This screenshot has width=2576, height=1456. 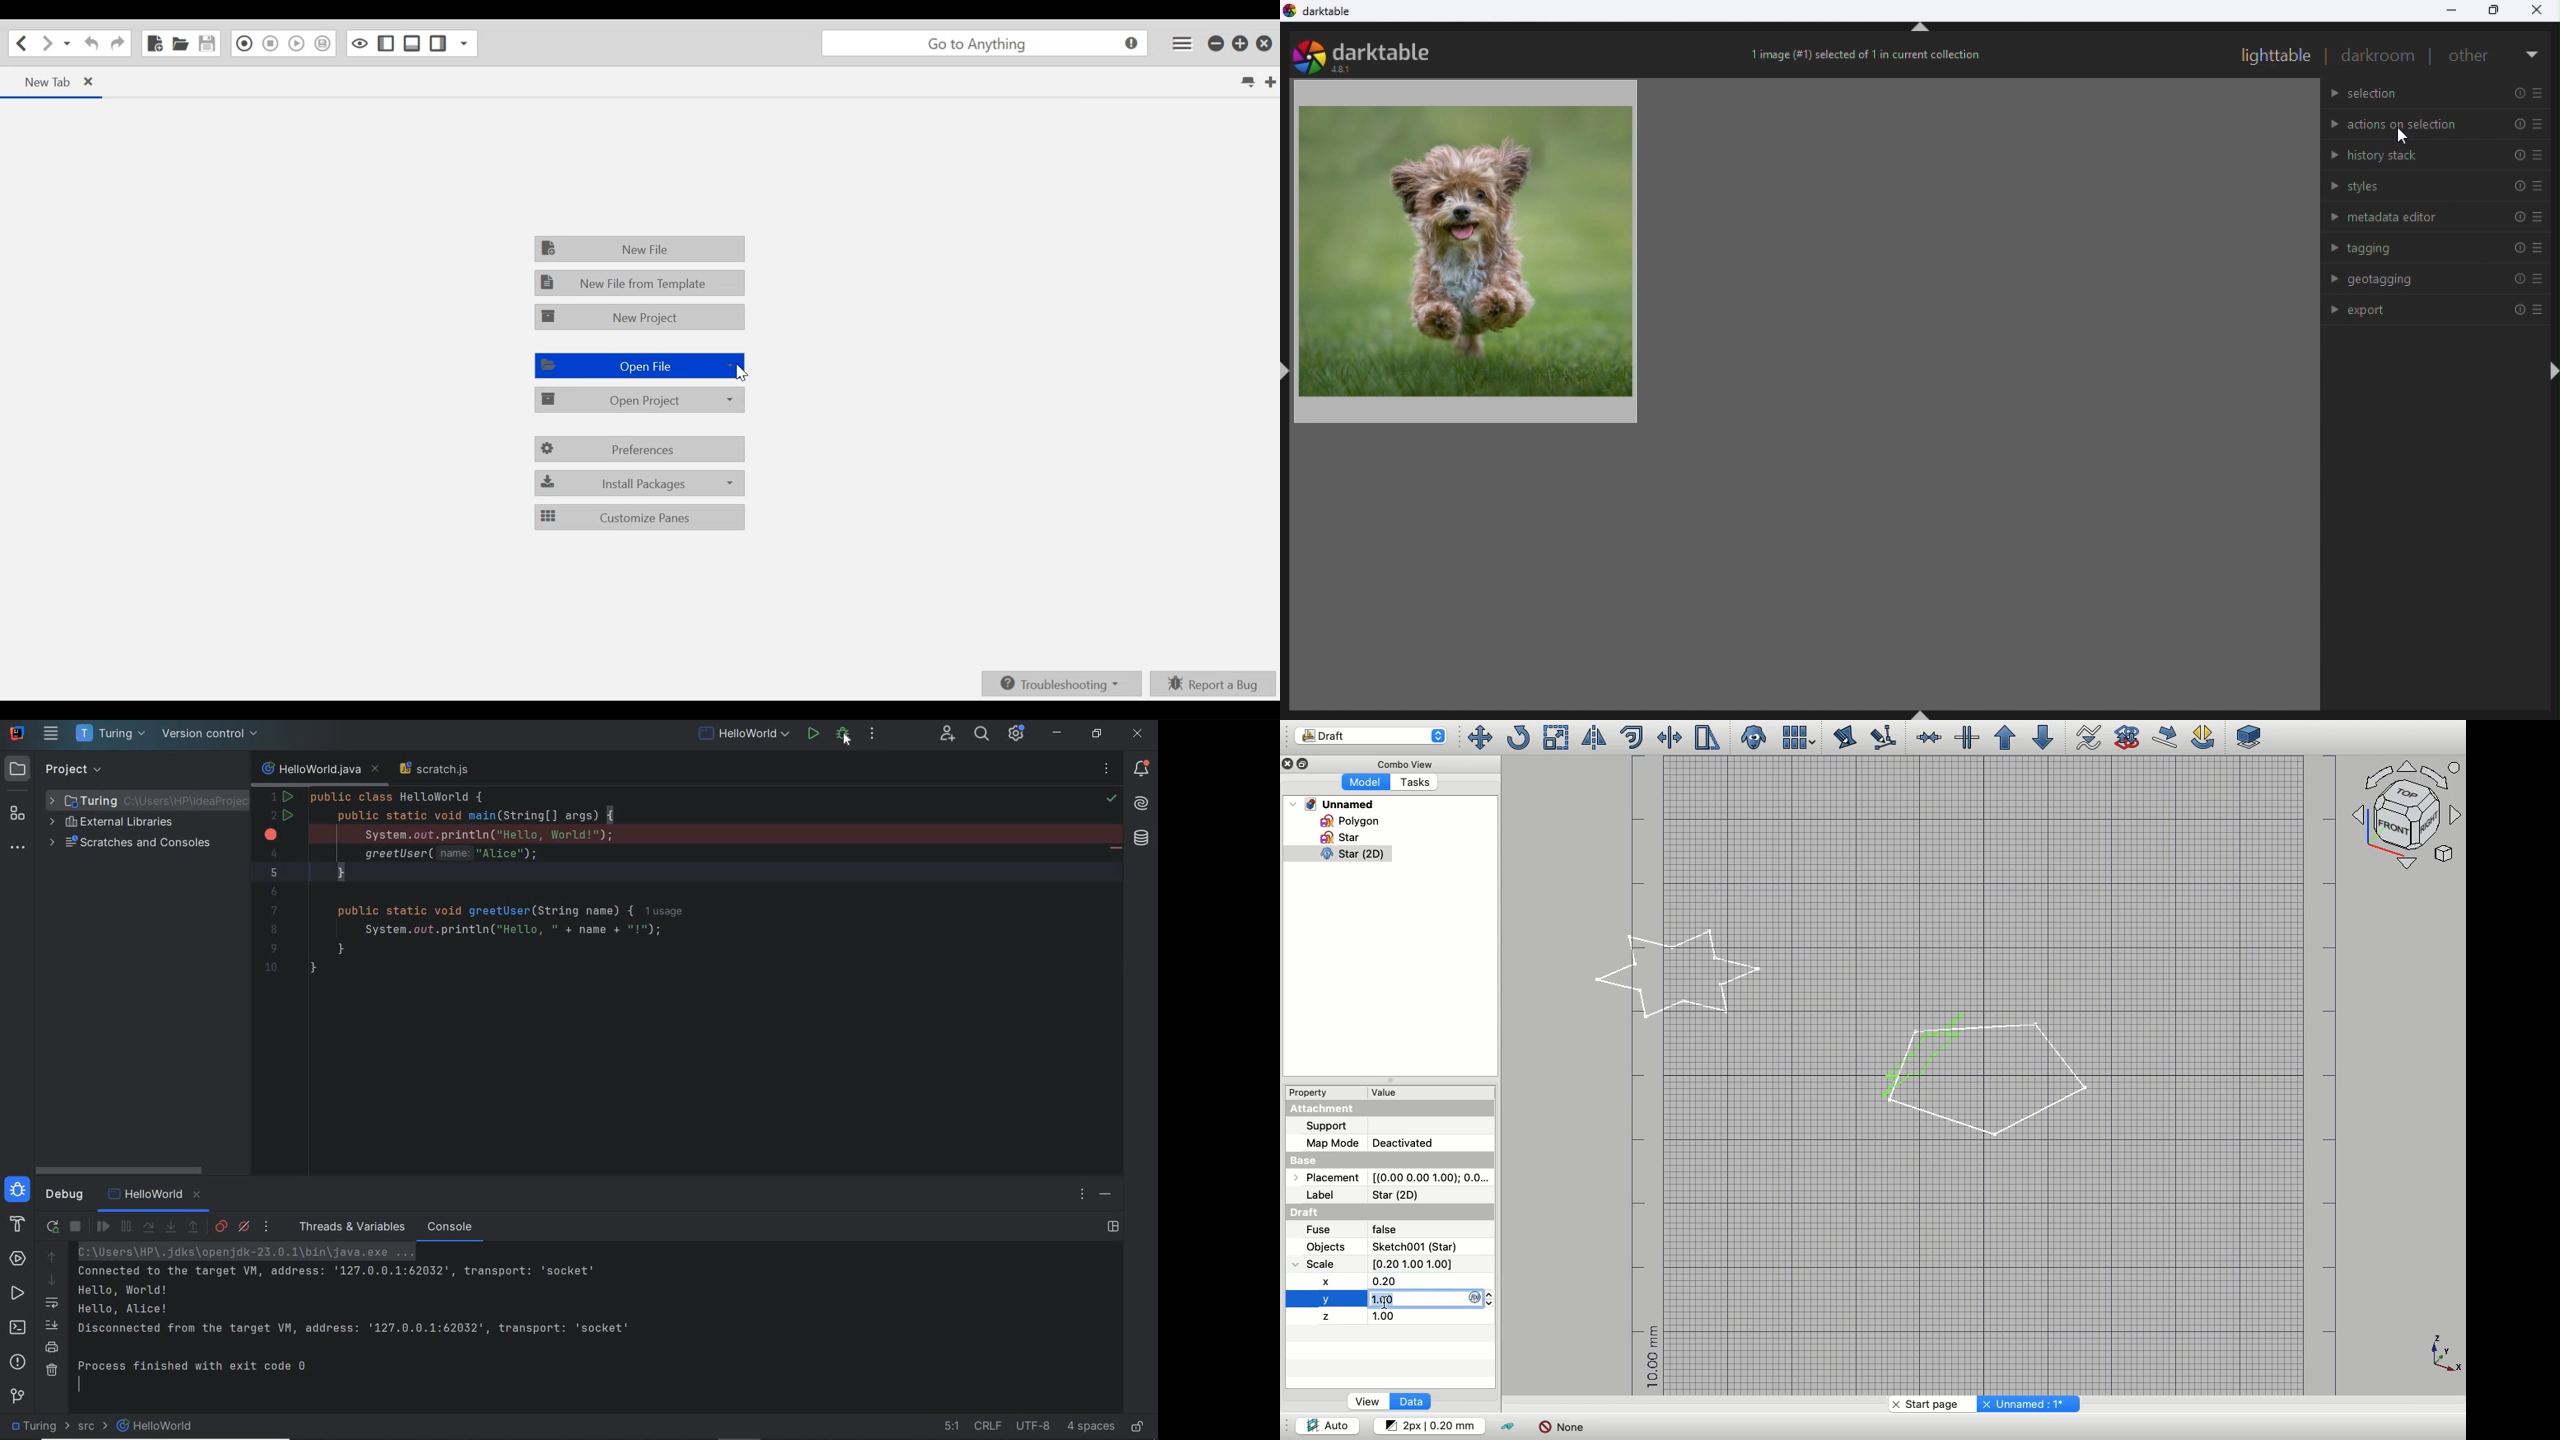 I want to click on search everywhere, so click(x=982, y=735).